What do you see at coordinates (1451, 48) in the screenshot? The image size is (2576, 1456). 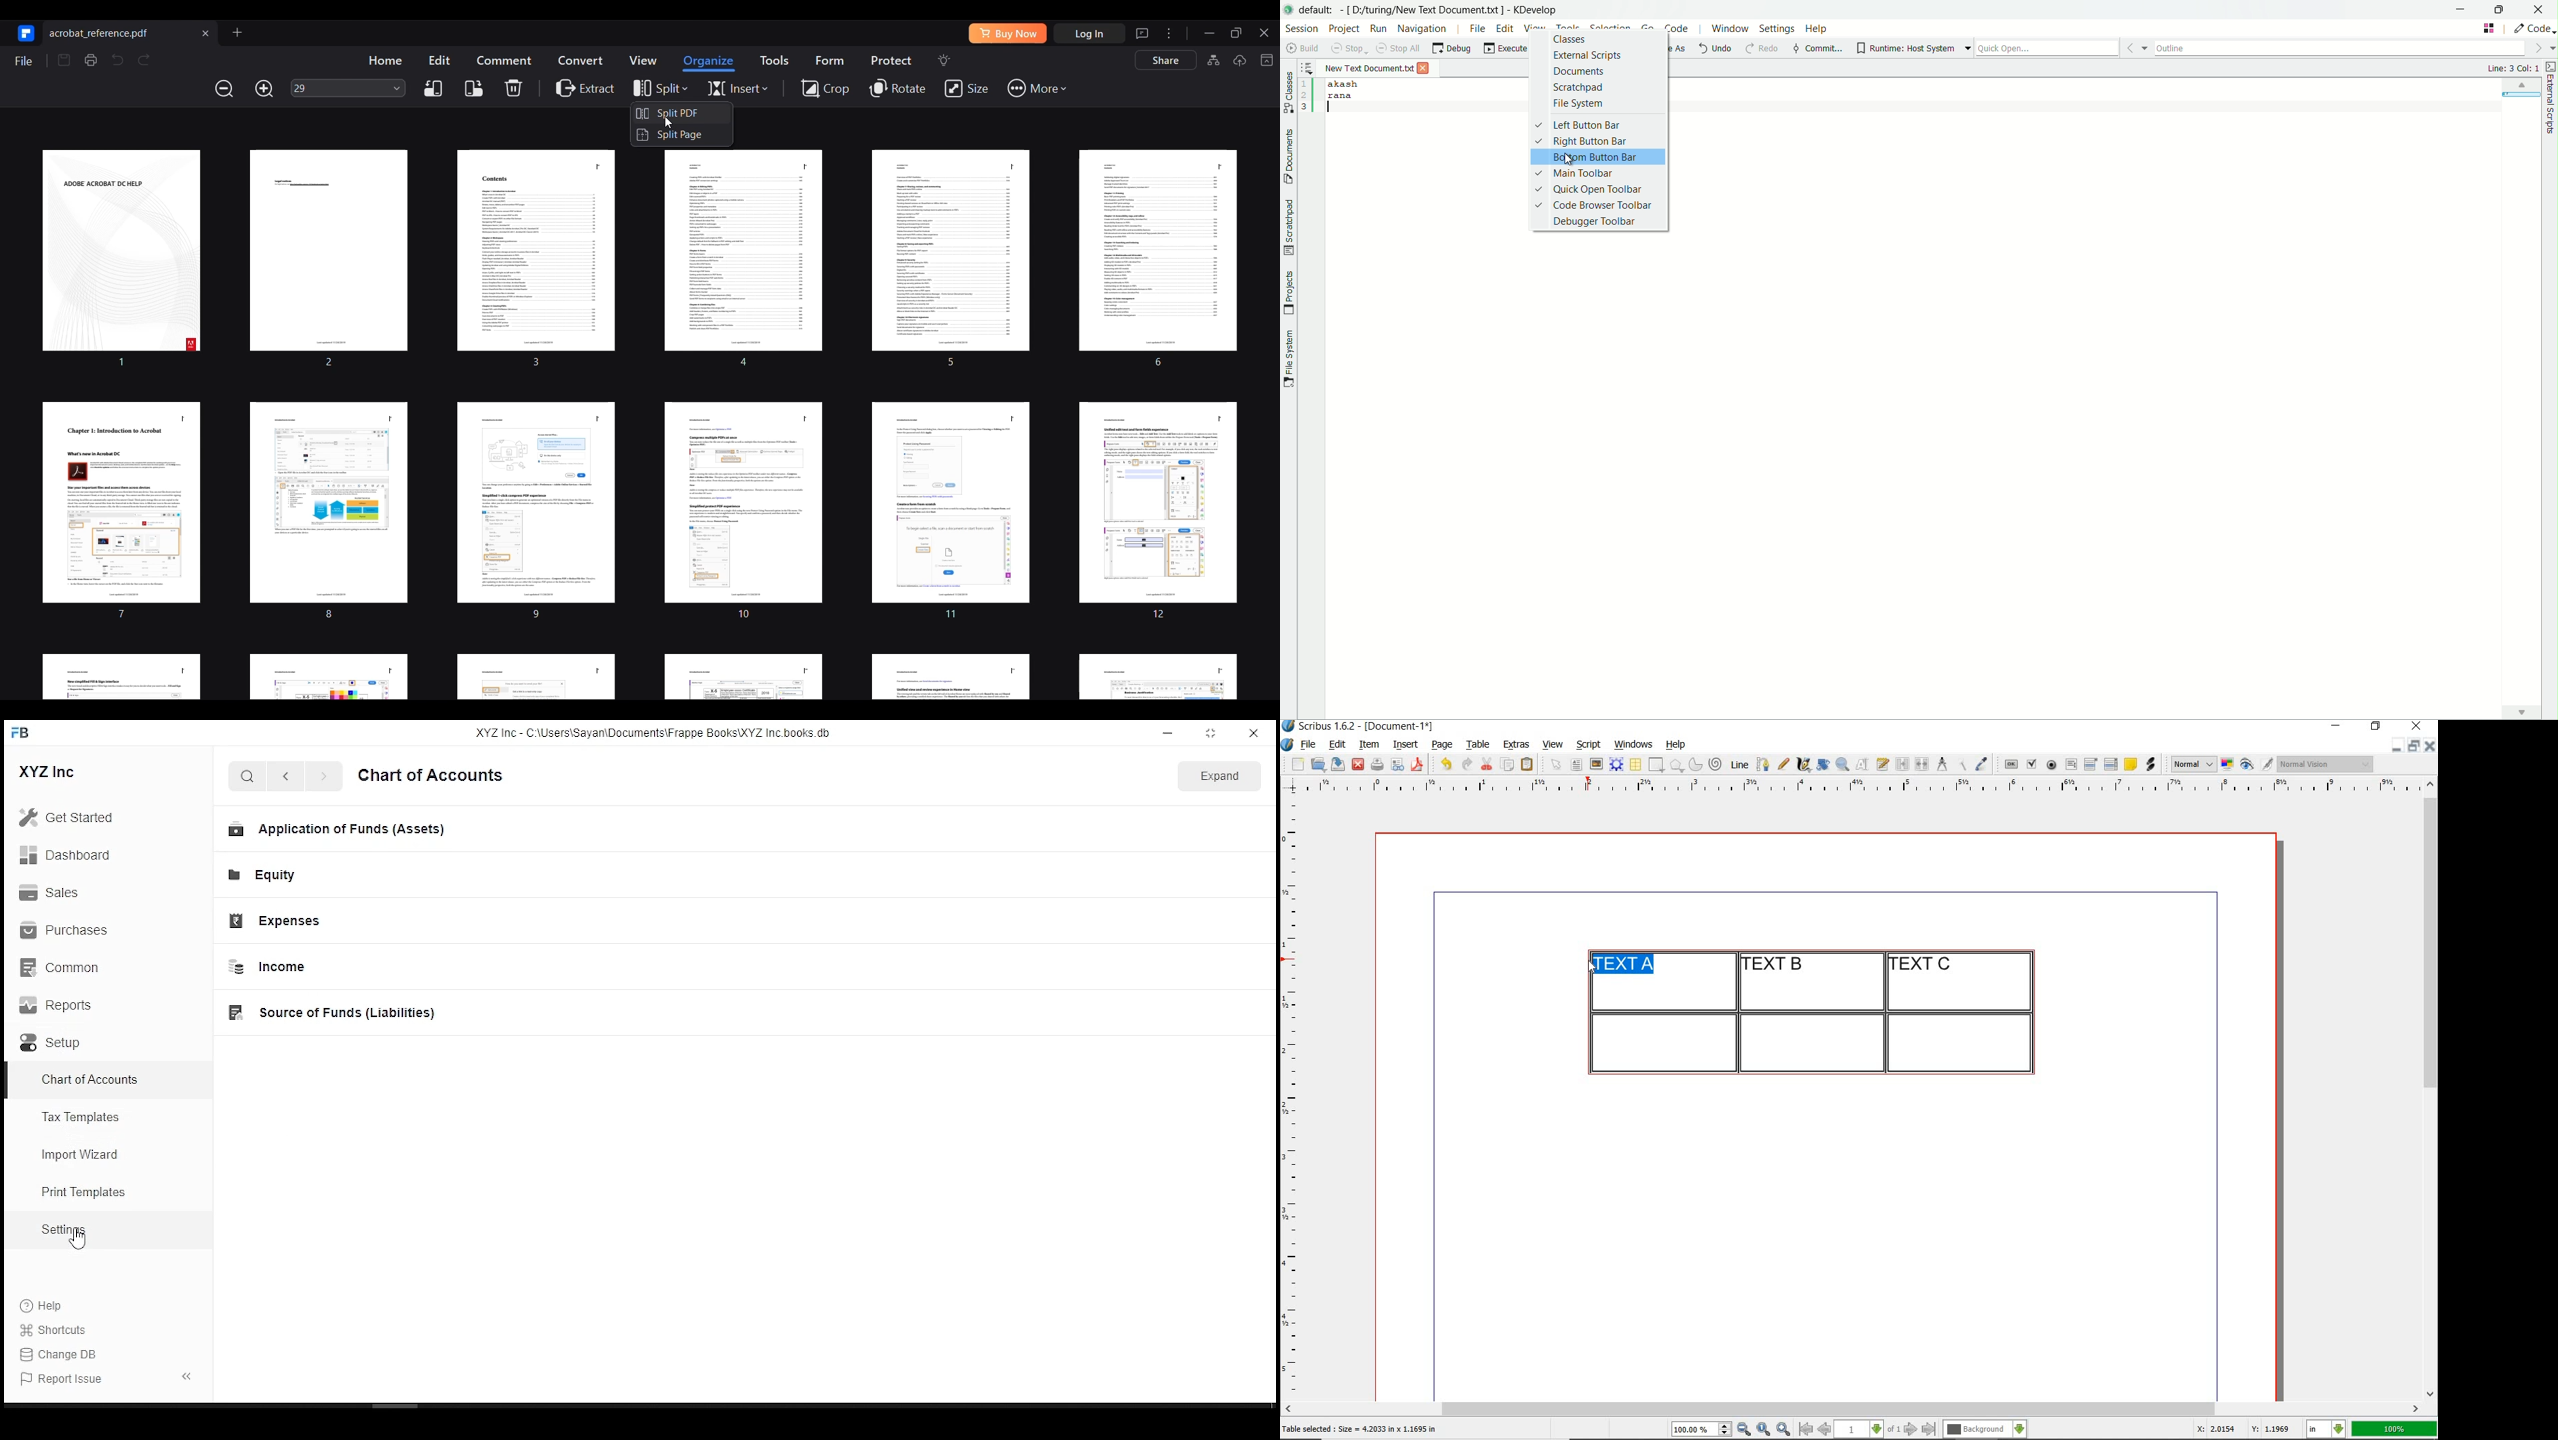 I see `debug` at bounding box center [1451, 48].